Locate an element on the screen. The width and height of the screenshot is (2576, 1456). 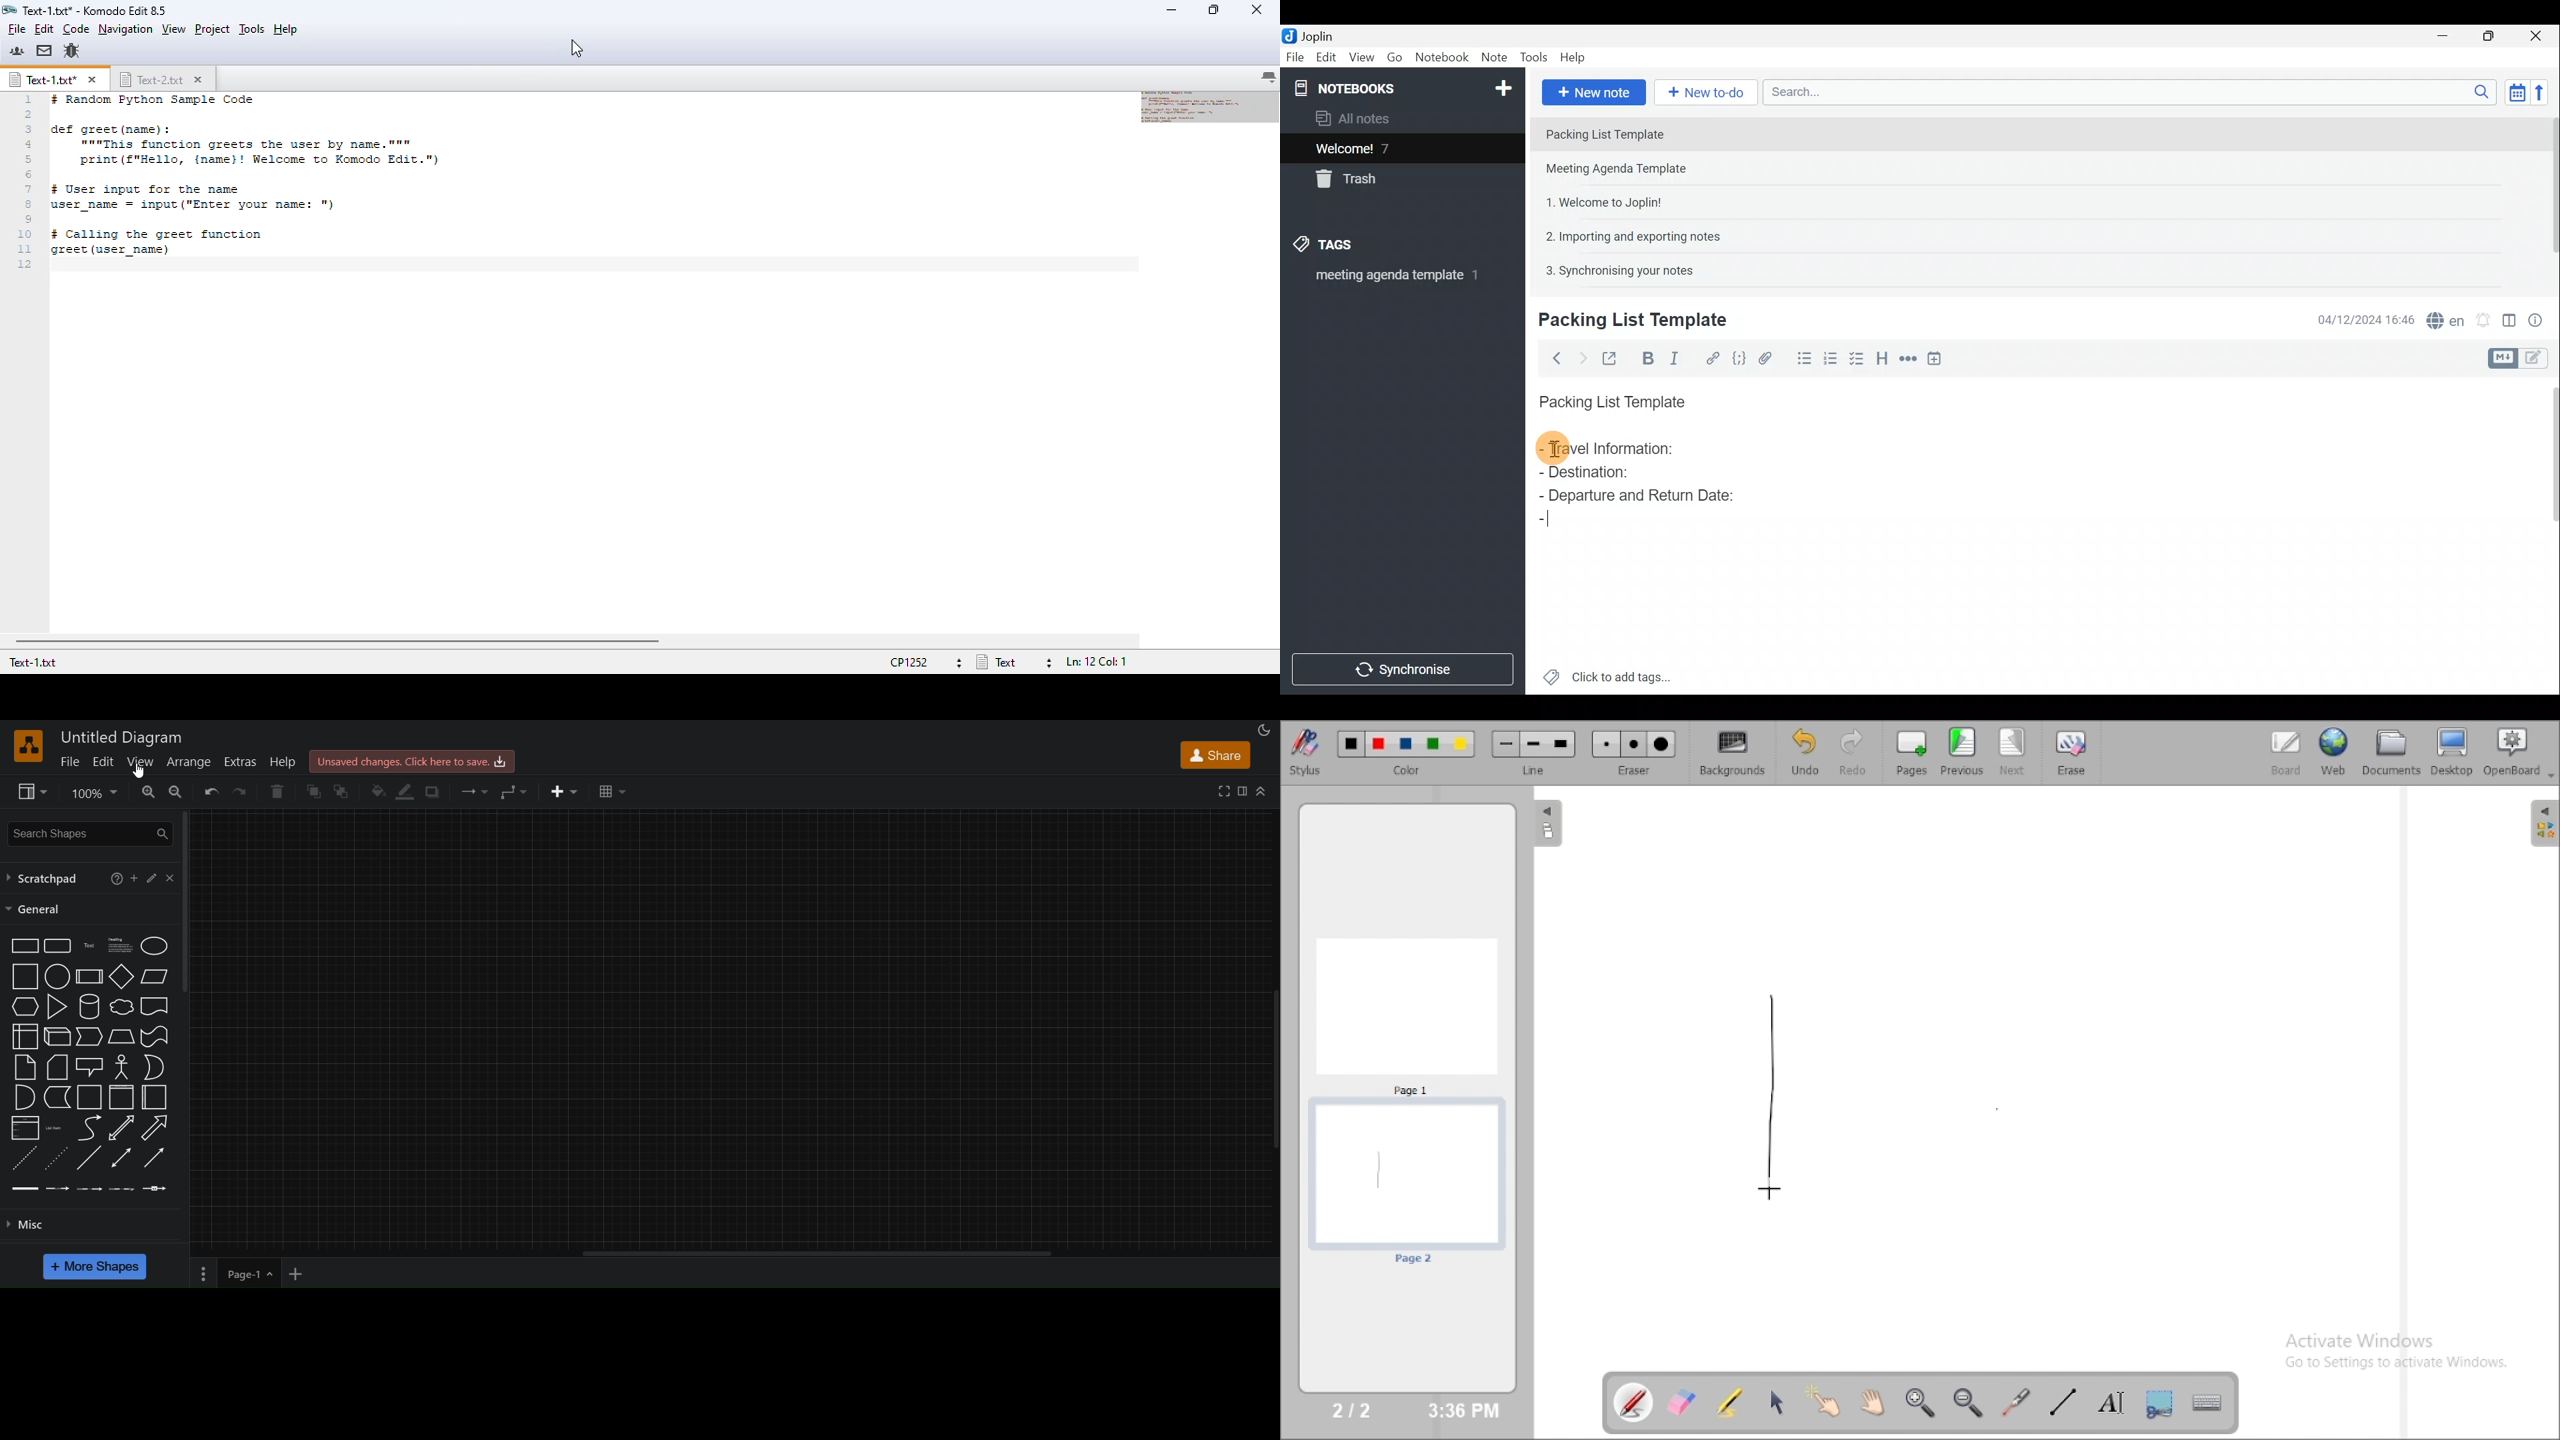
Note 3 is located at coordinates (1599, 201).